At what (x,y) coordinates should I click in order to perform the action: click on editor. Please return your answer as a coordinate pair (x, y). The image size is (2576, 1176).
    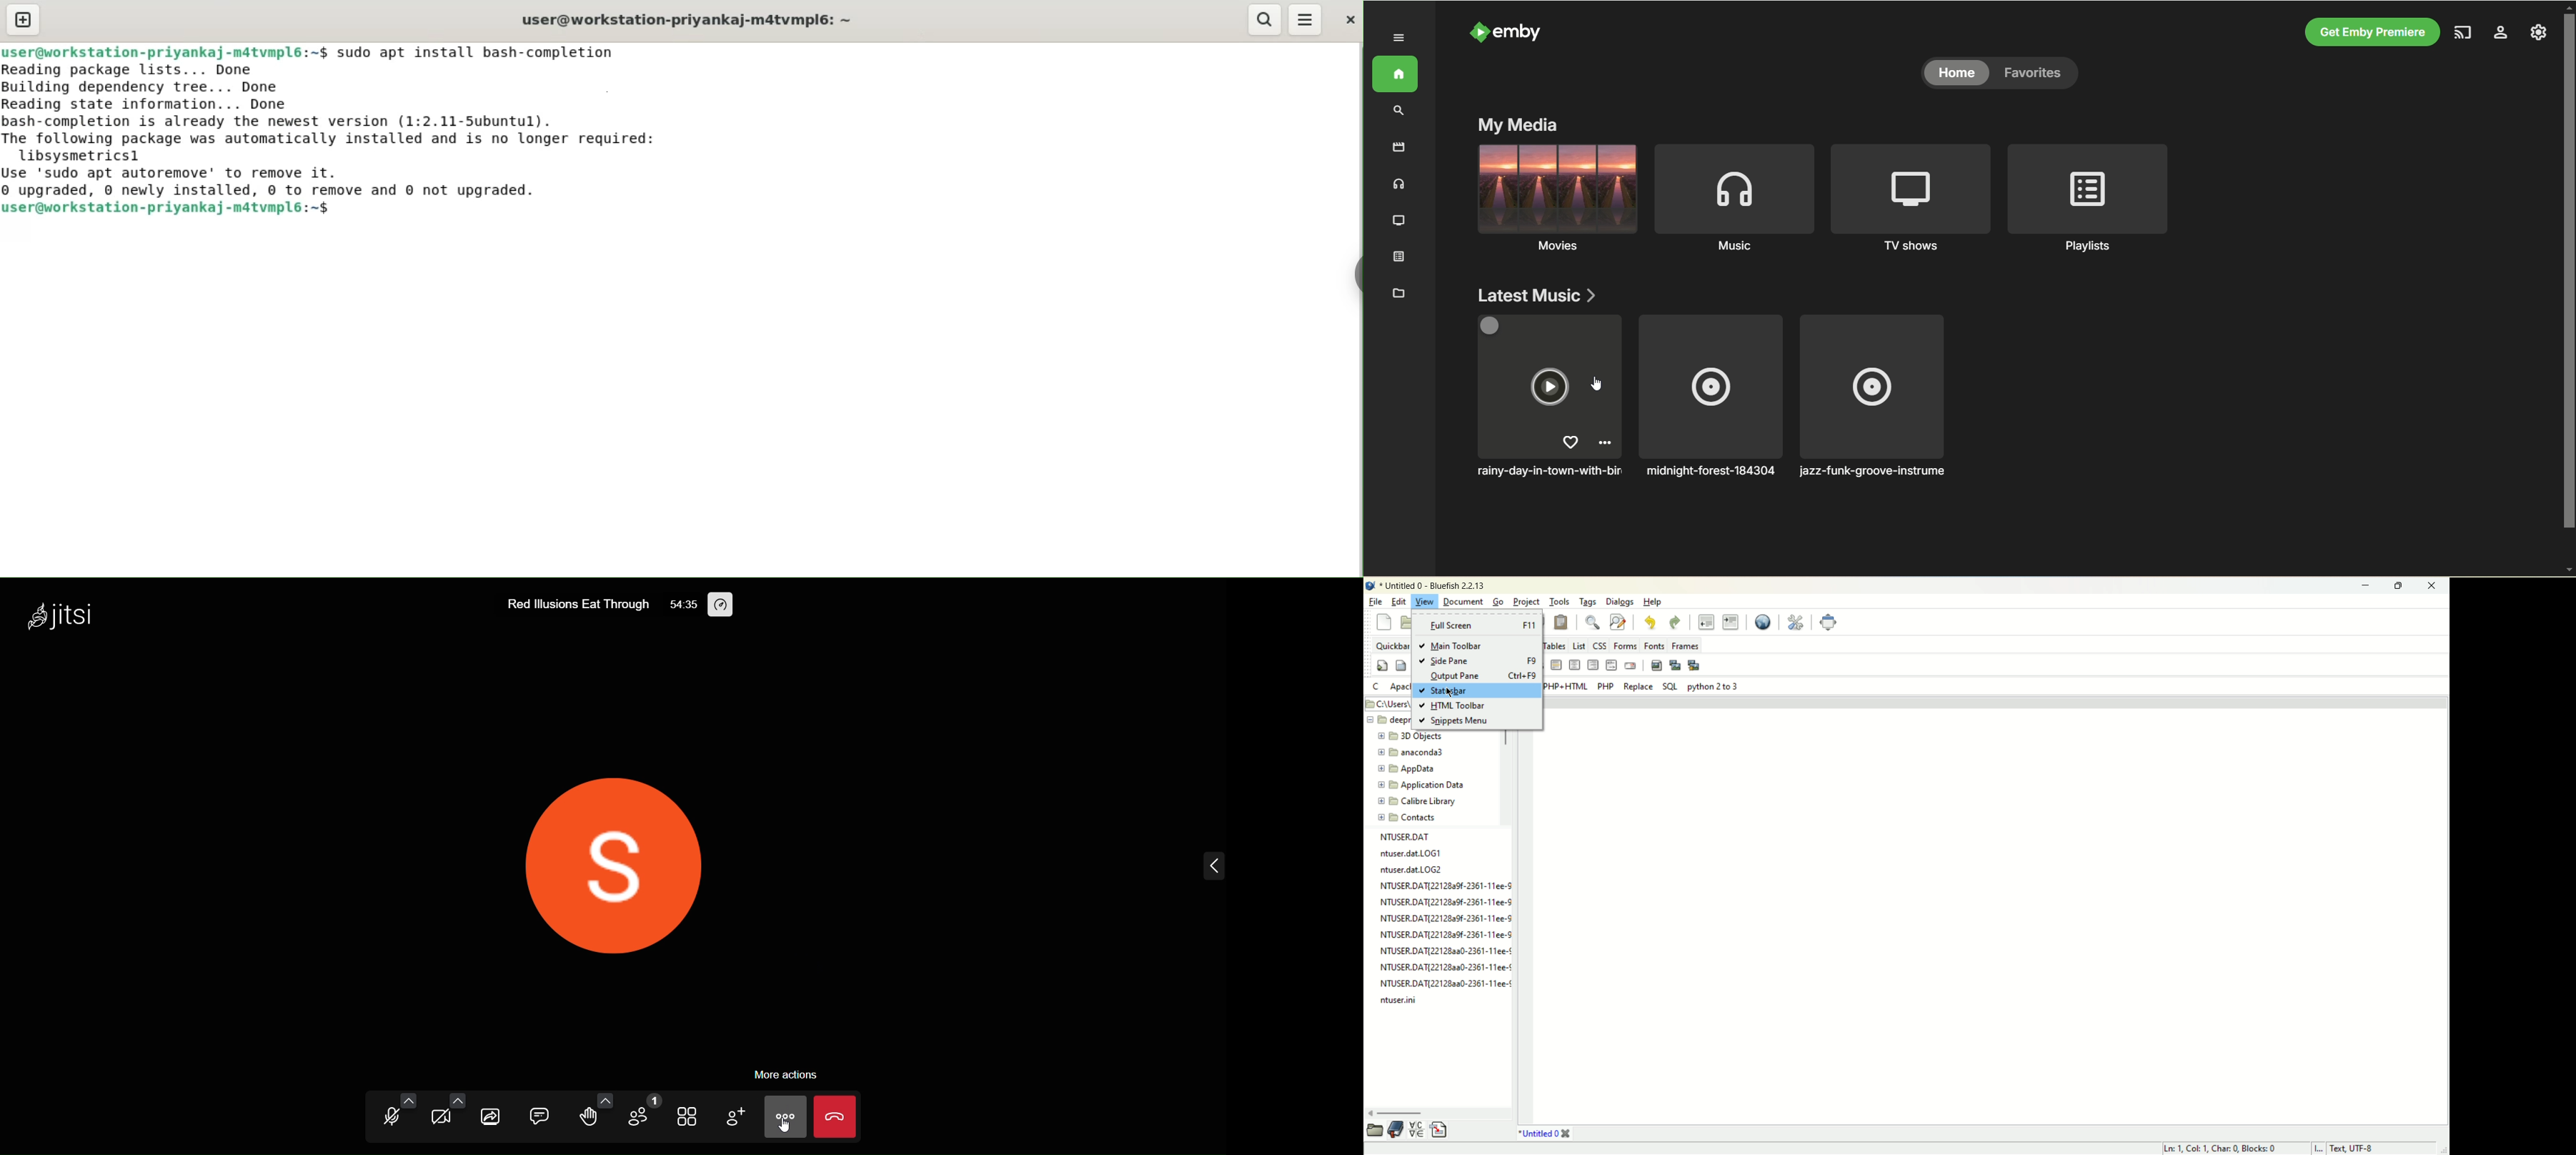
    Looking at the image, I should click on (1993, 912).